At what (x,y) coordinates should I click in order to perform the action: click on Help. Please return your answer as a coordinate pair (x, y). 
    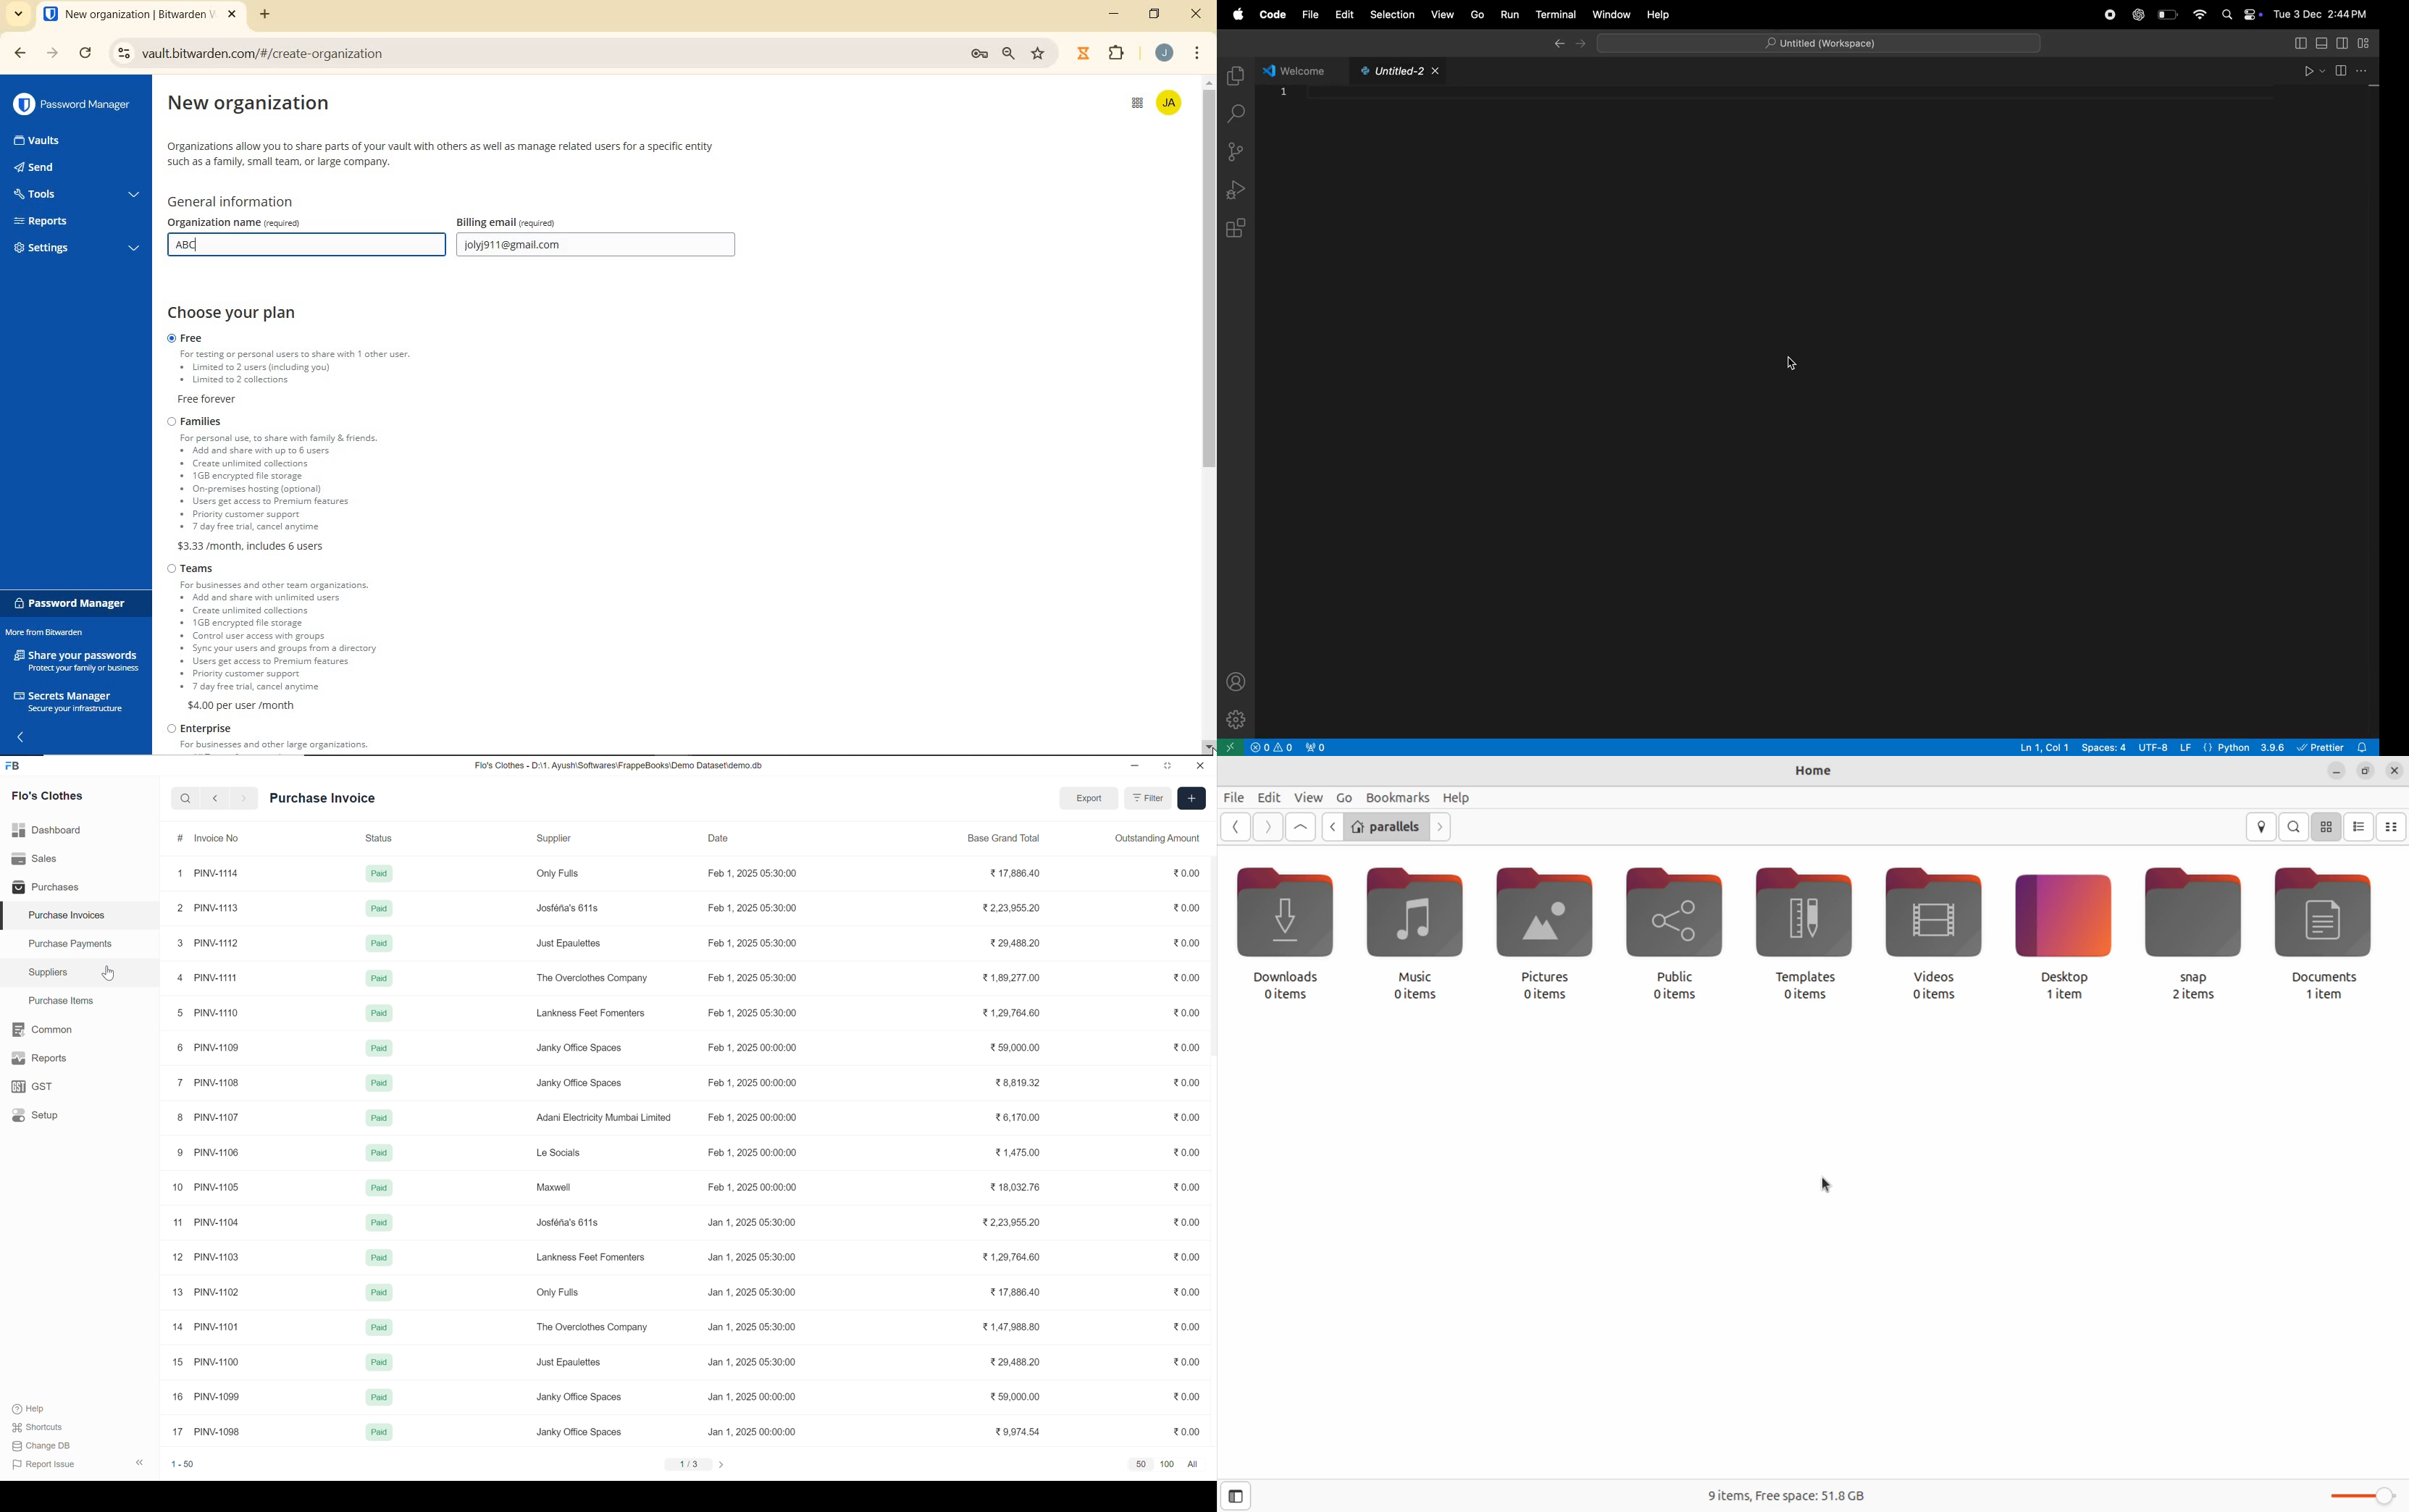
    Looking at the image, I should click on (38, 1409).